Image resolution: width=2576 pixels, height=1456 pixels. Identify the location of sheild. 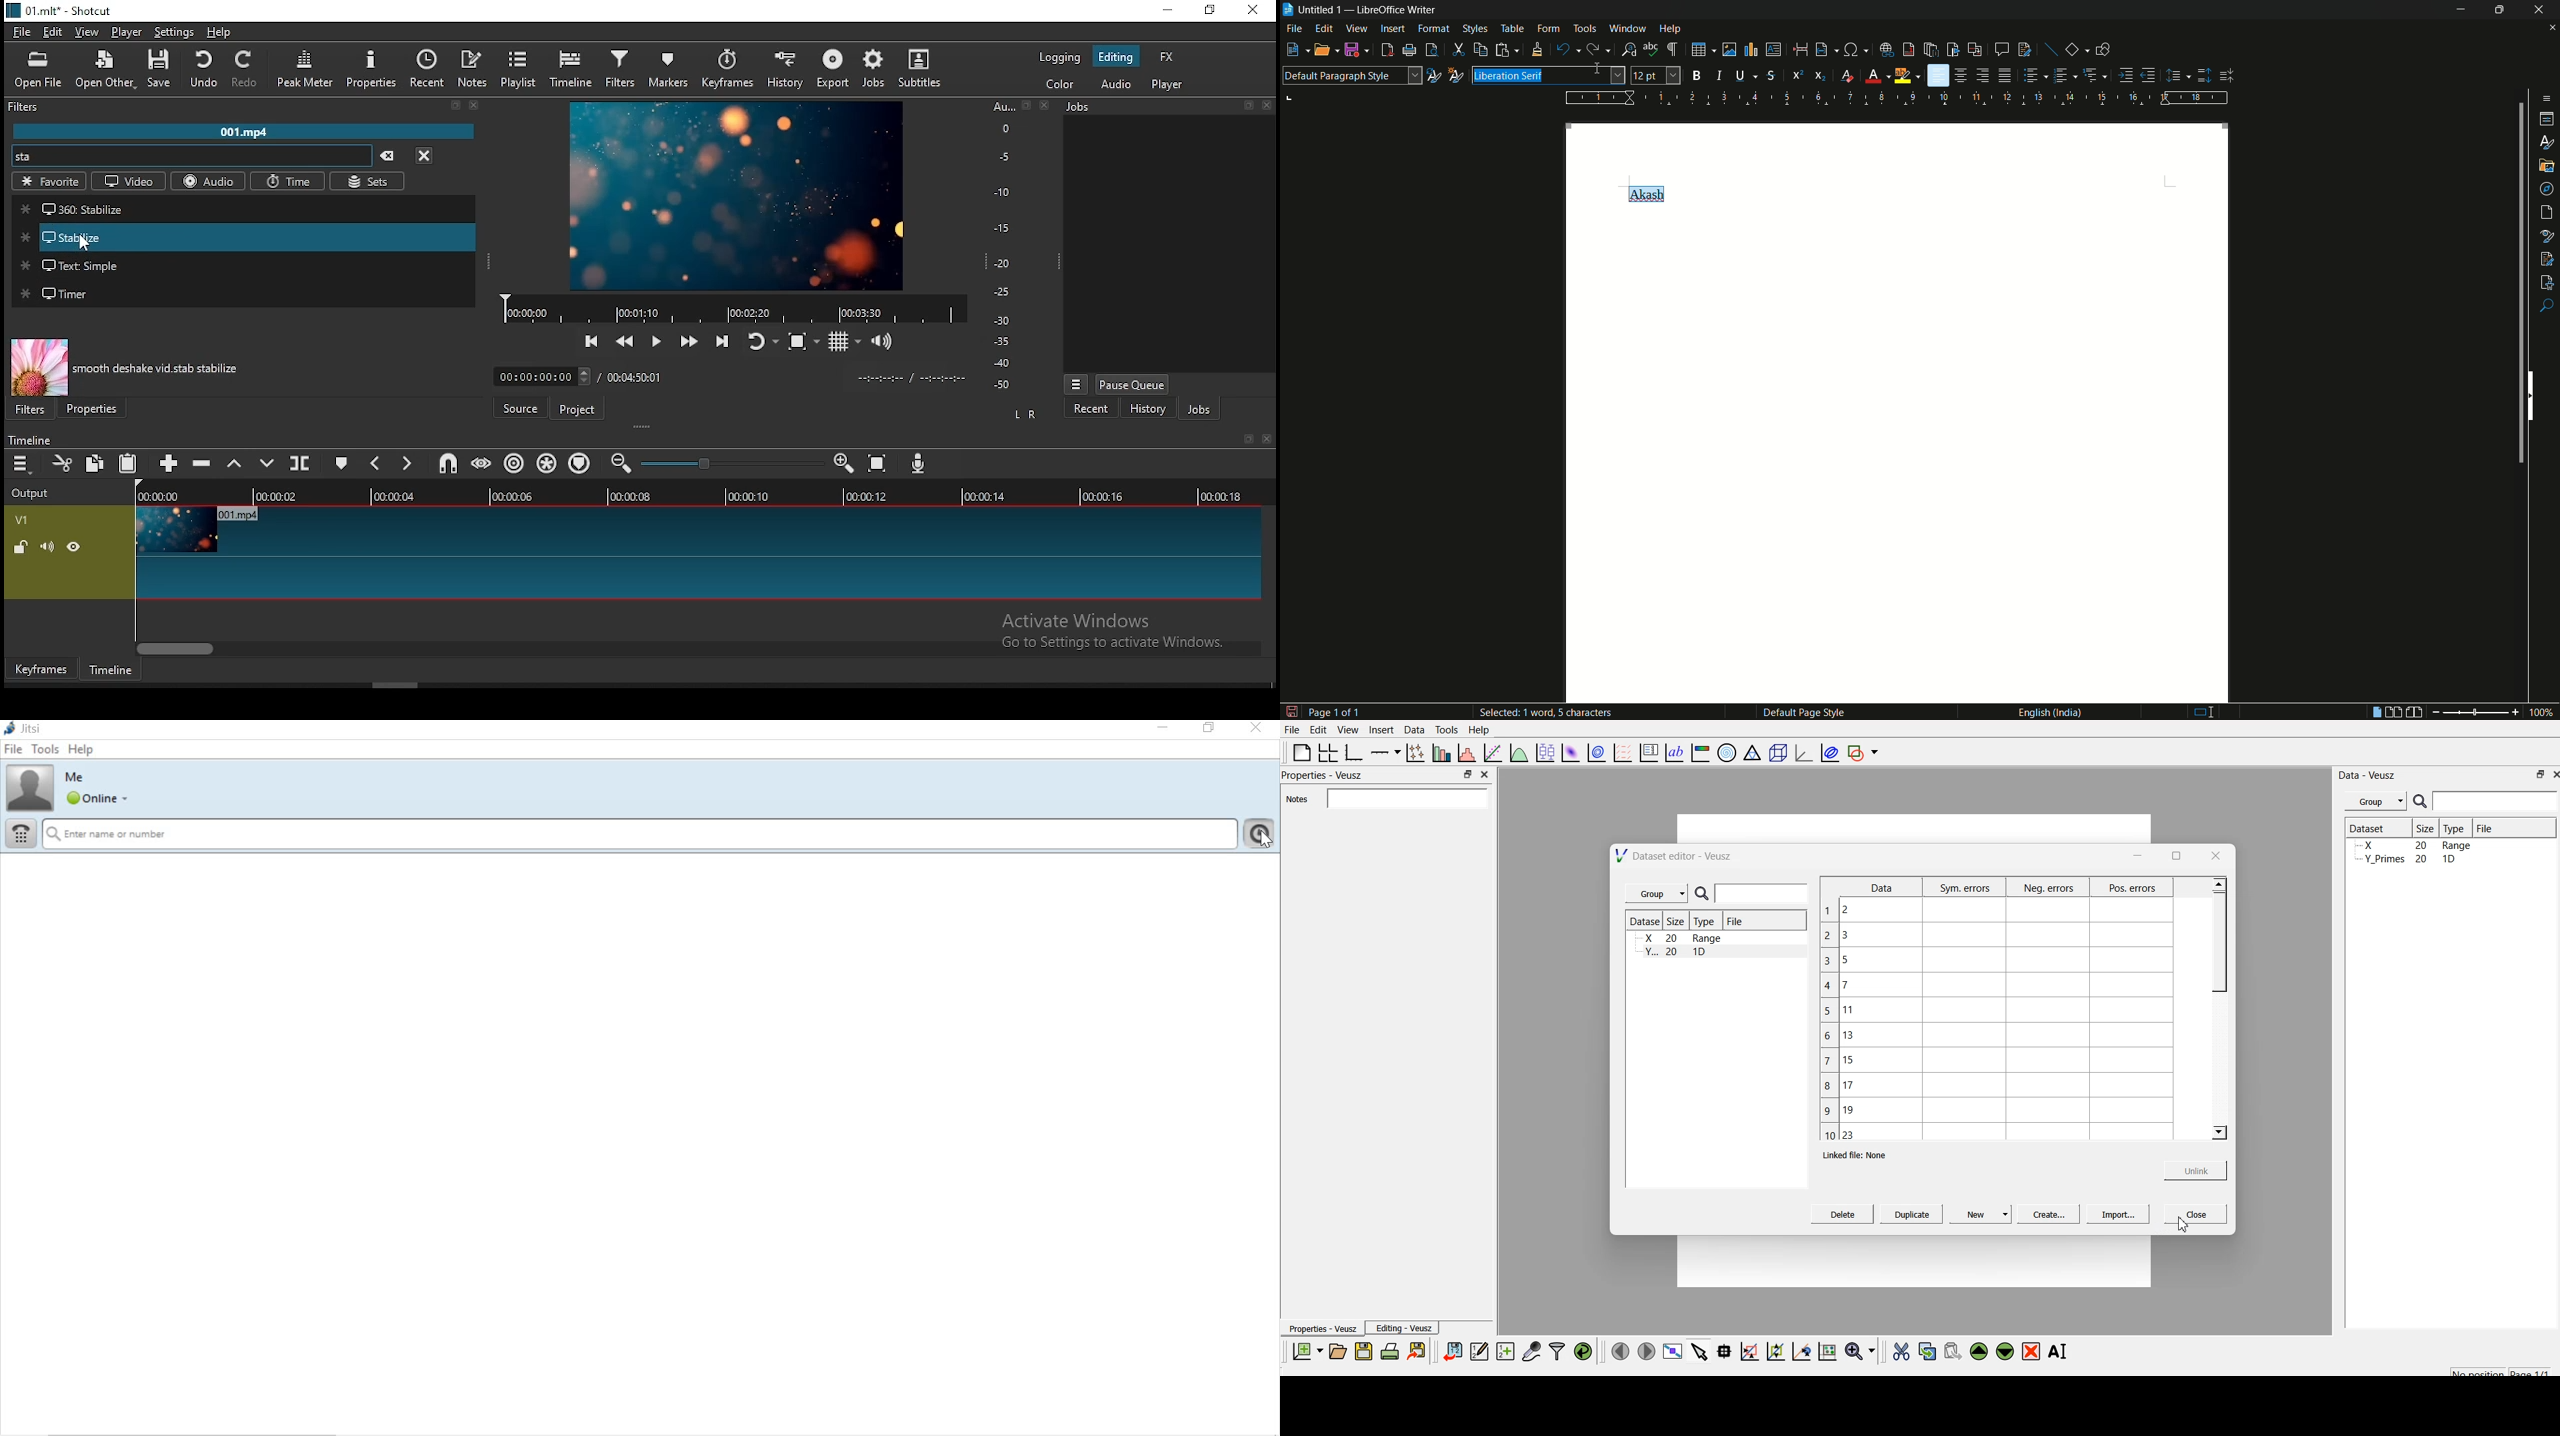
(582, 463).